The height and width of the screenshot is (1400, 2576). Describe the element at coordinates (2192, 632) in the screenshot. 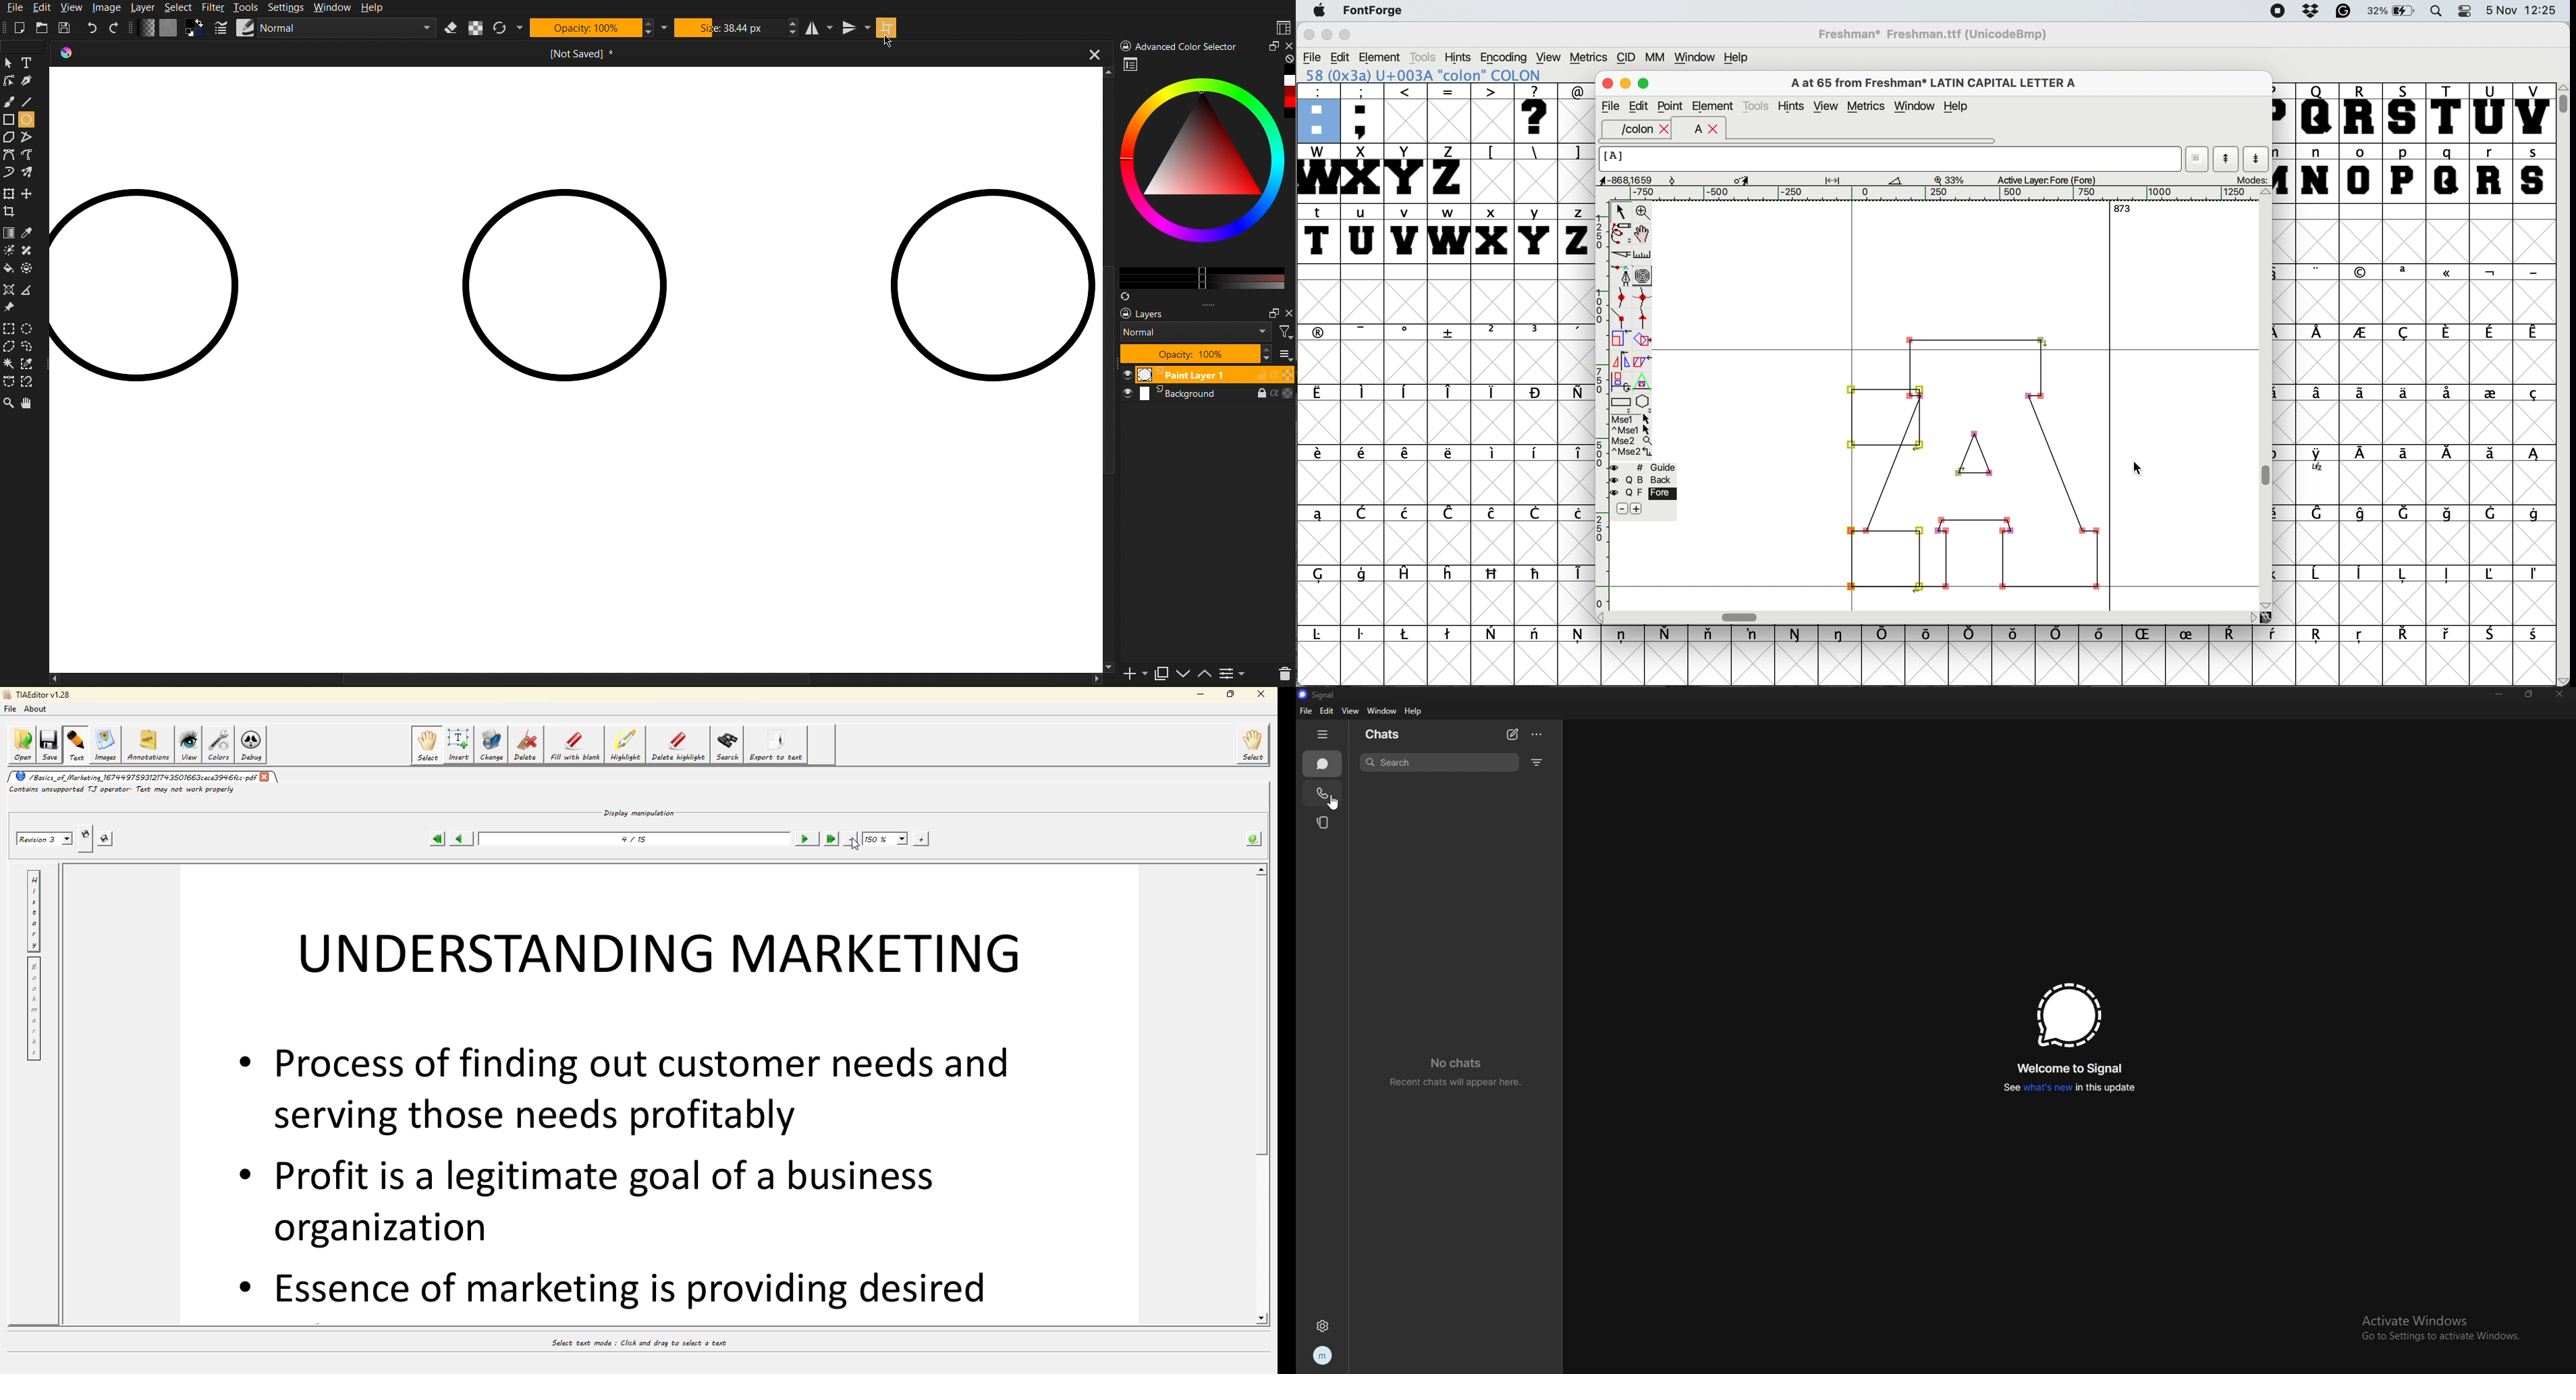

I see `symbol` at that location.